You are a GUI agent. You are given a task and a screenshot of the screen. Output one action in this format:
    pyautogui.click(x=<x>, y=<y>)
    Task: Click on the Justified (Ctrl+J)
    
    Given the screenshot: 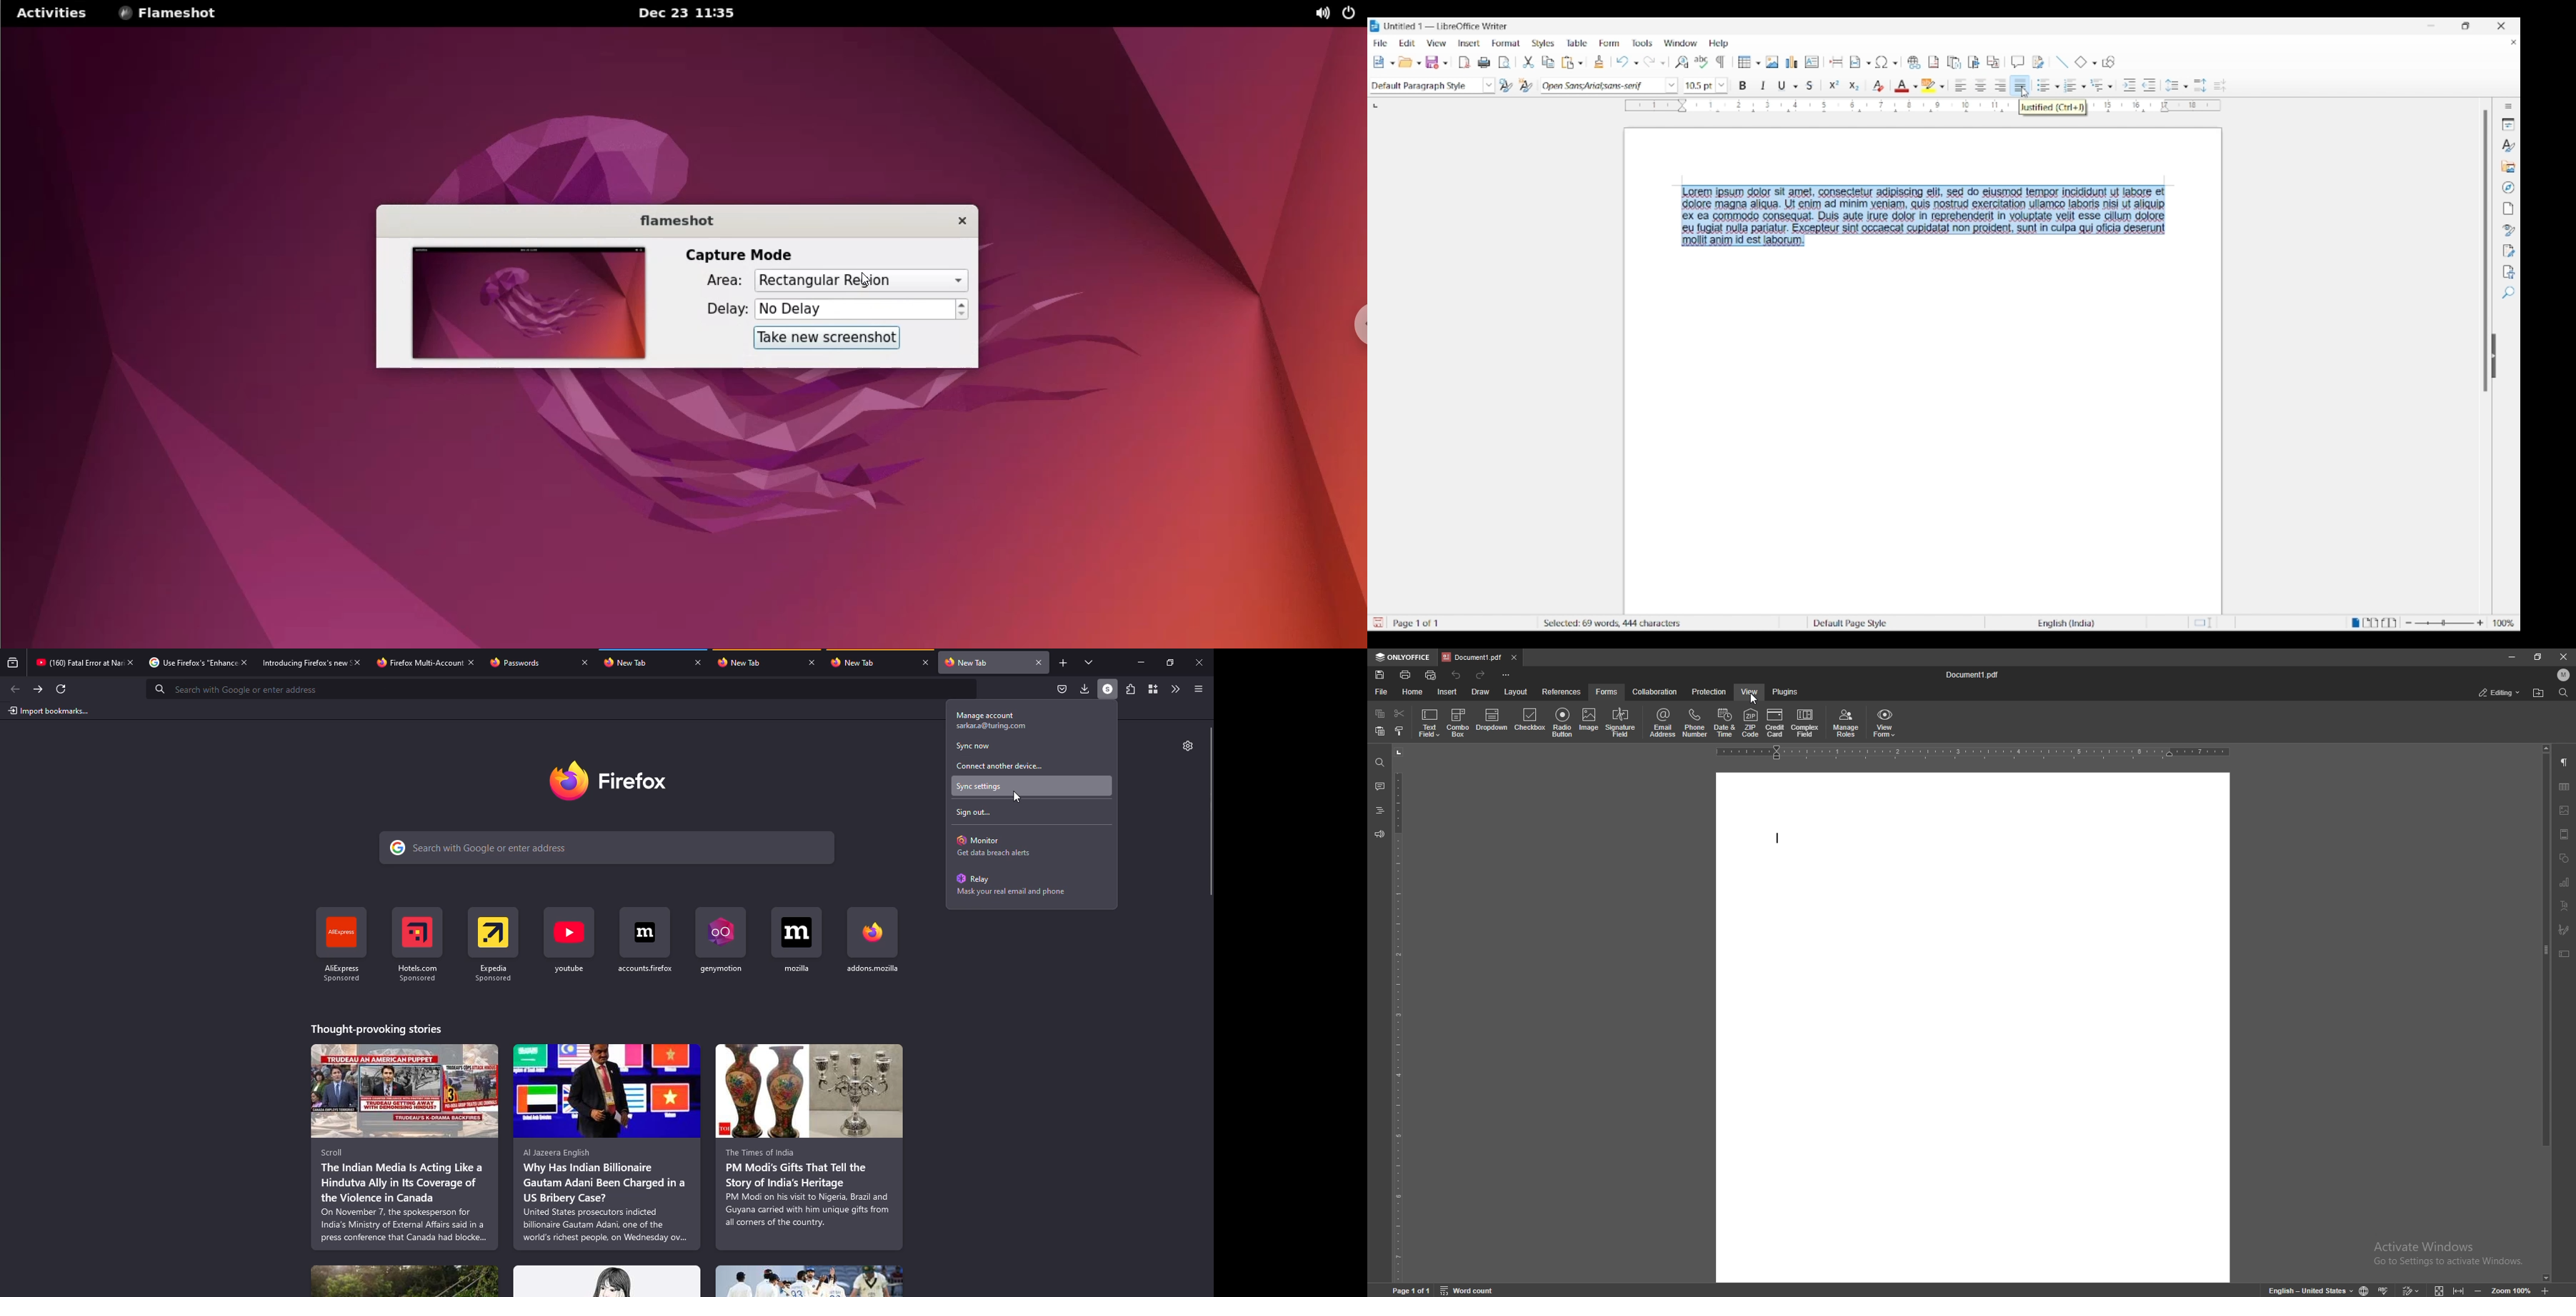 What is the action you would take?
    pyautogui.click(x=2055, y=106)
    